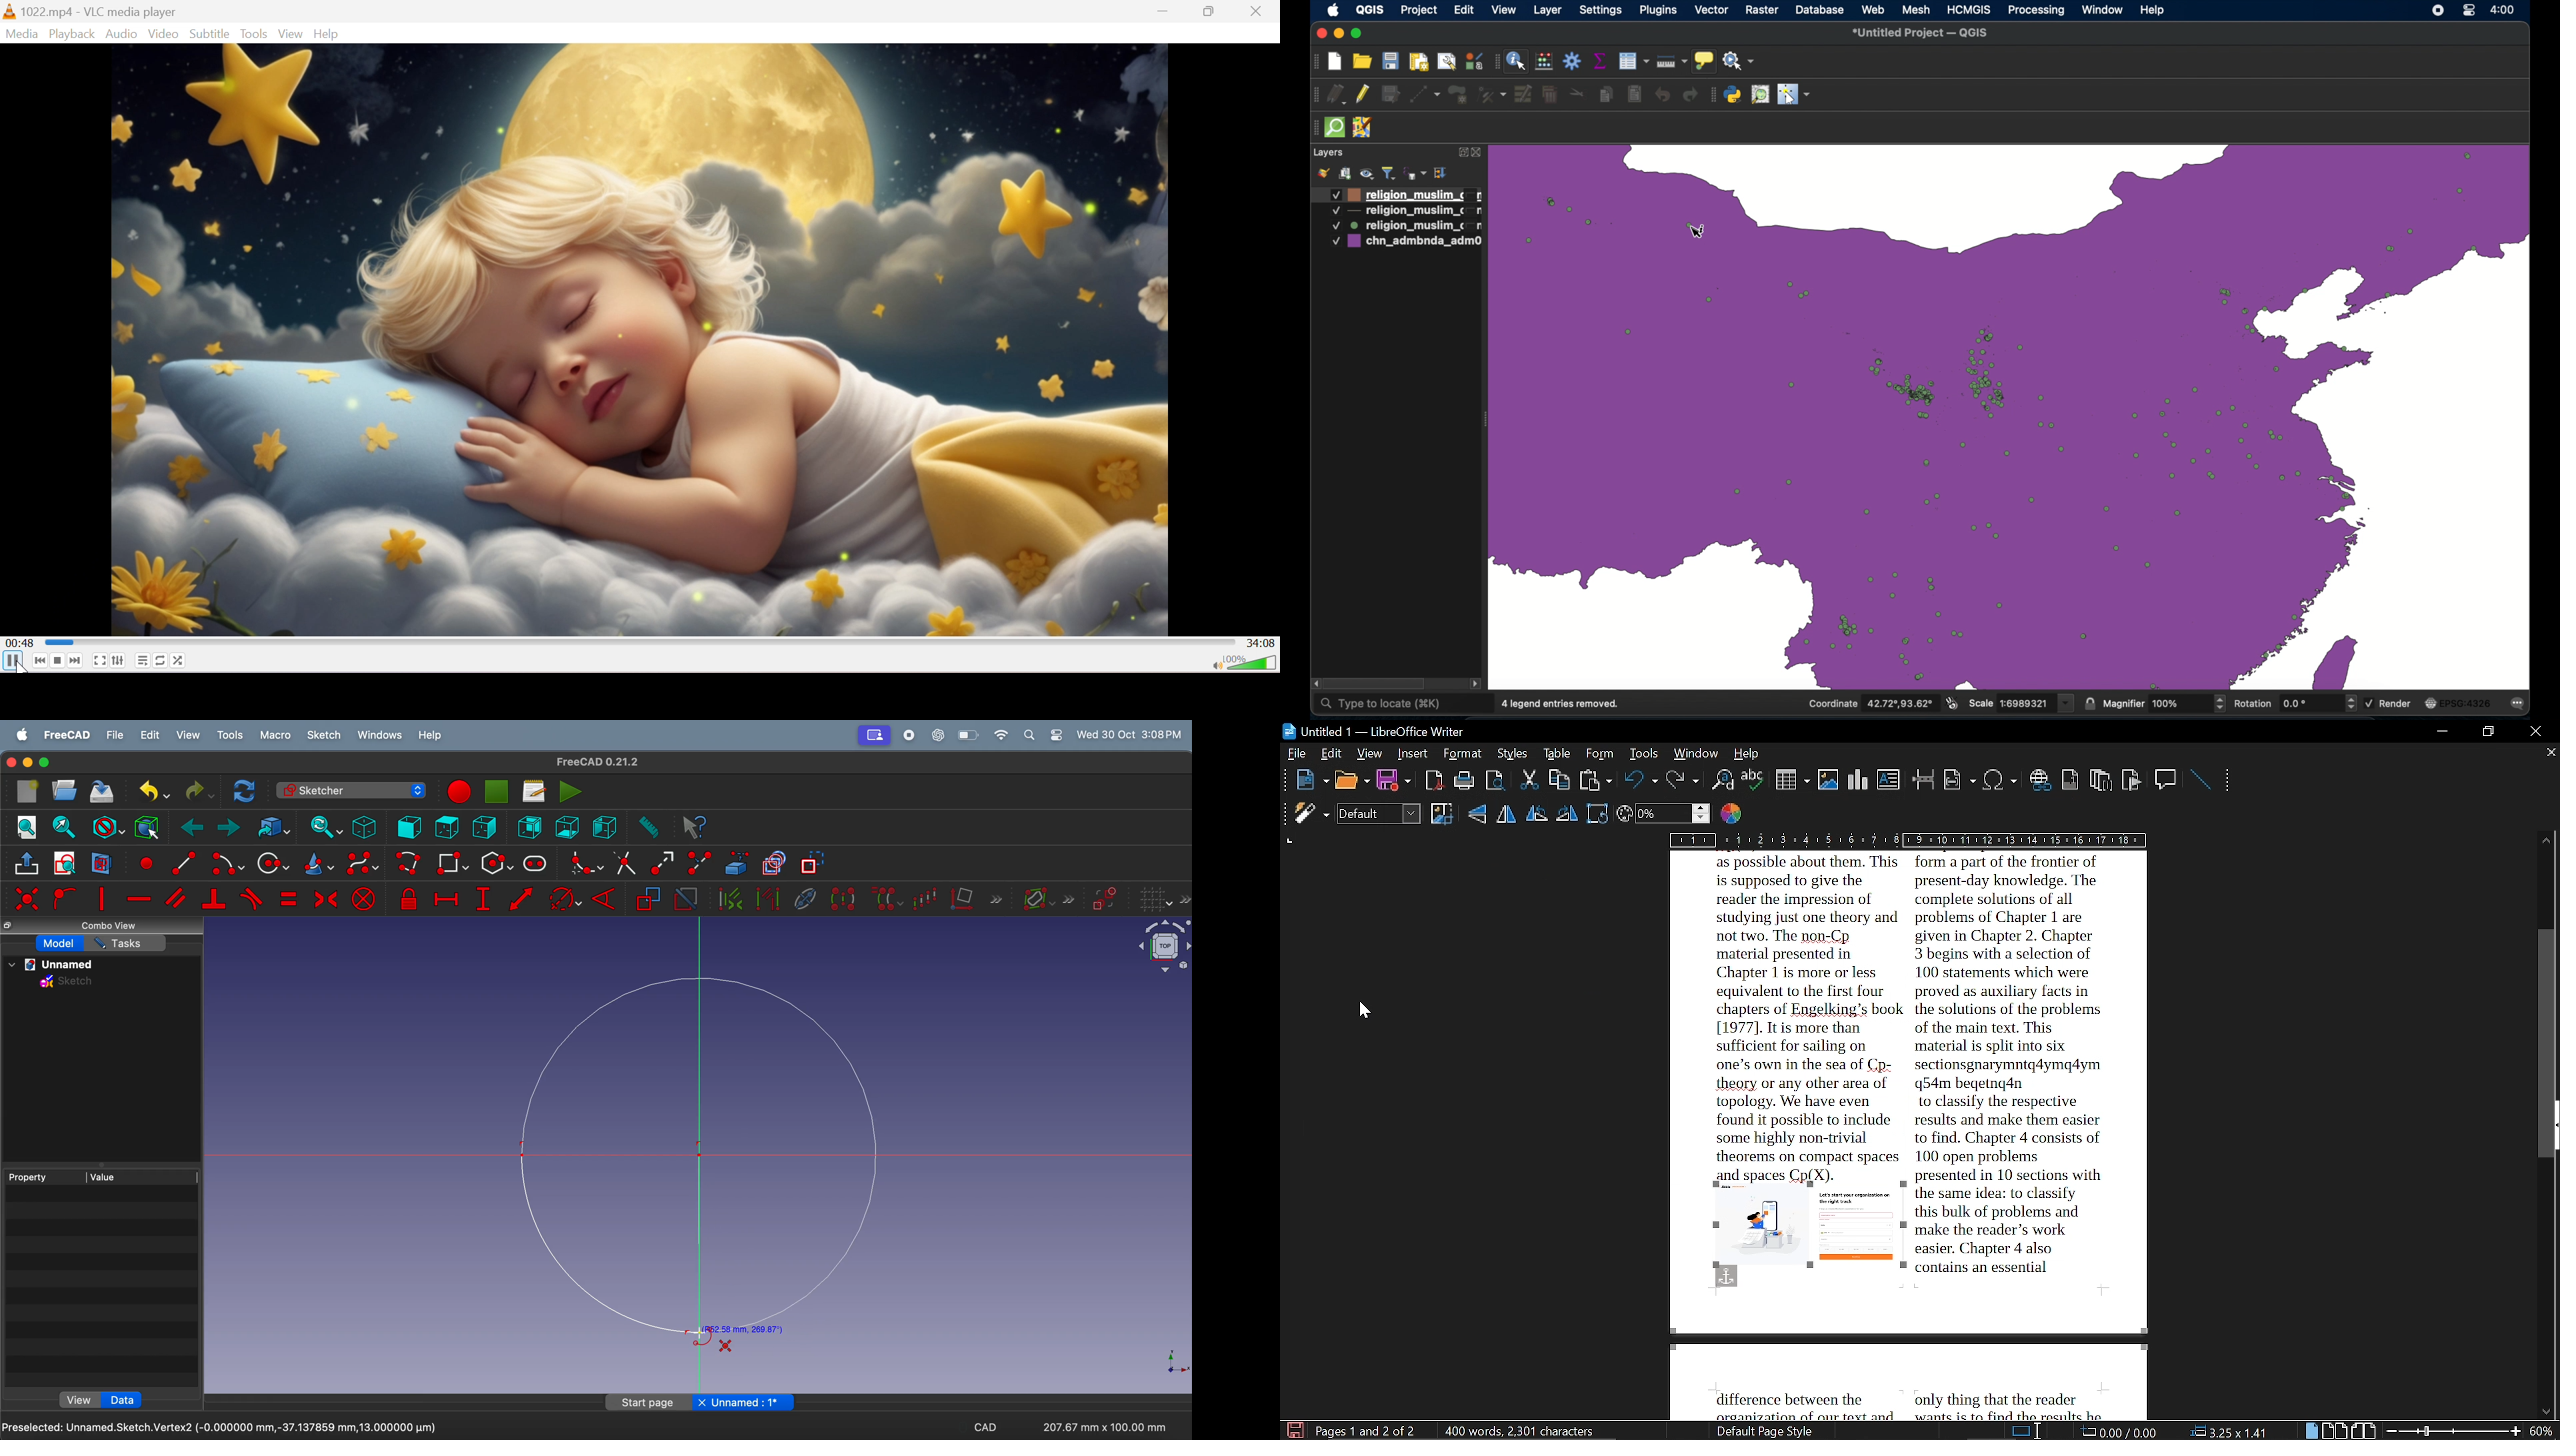  Describe the element at coordinates (2365, 1431) in the screenshot. I see `book view` at that location.